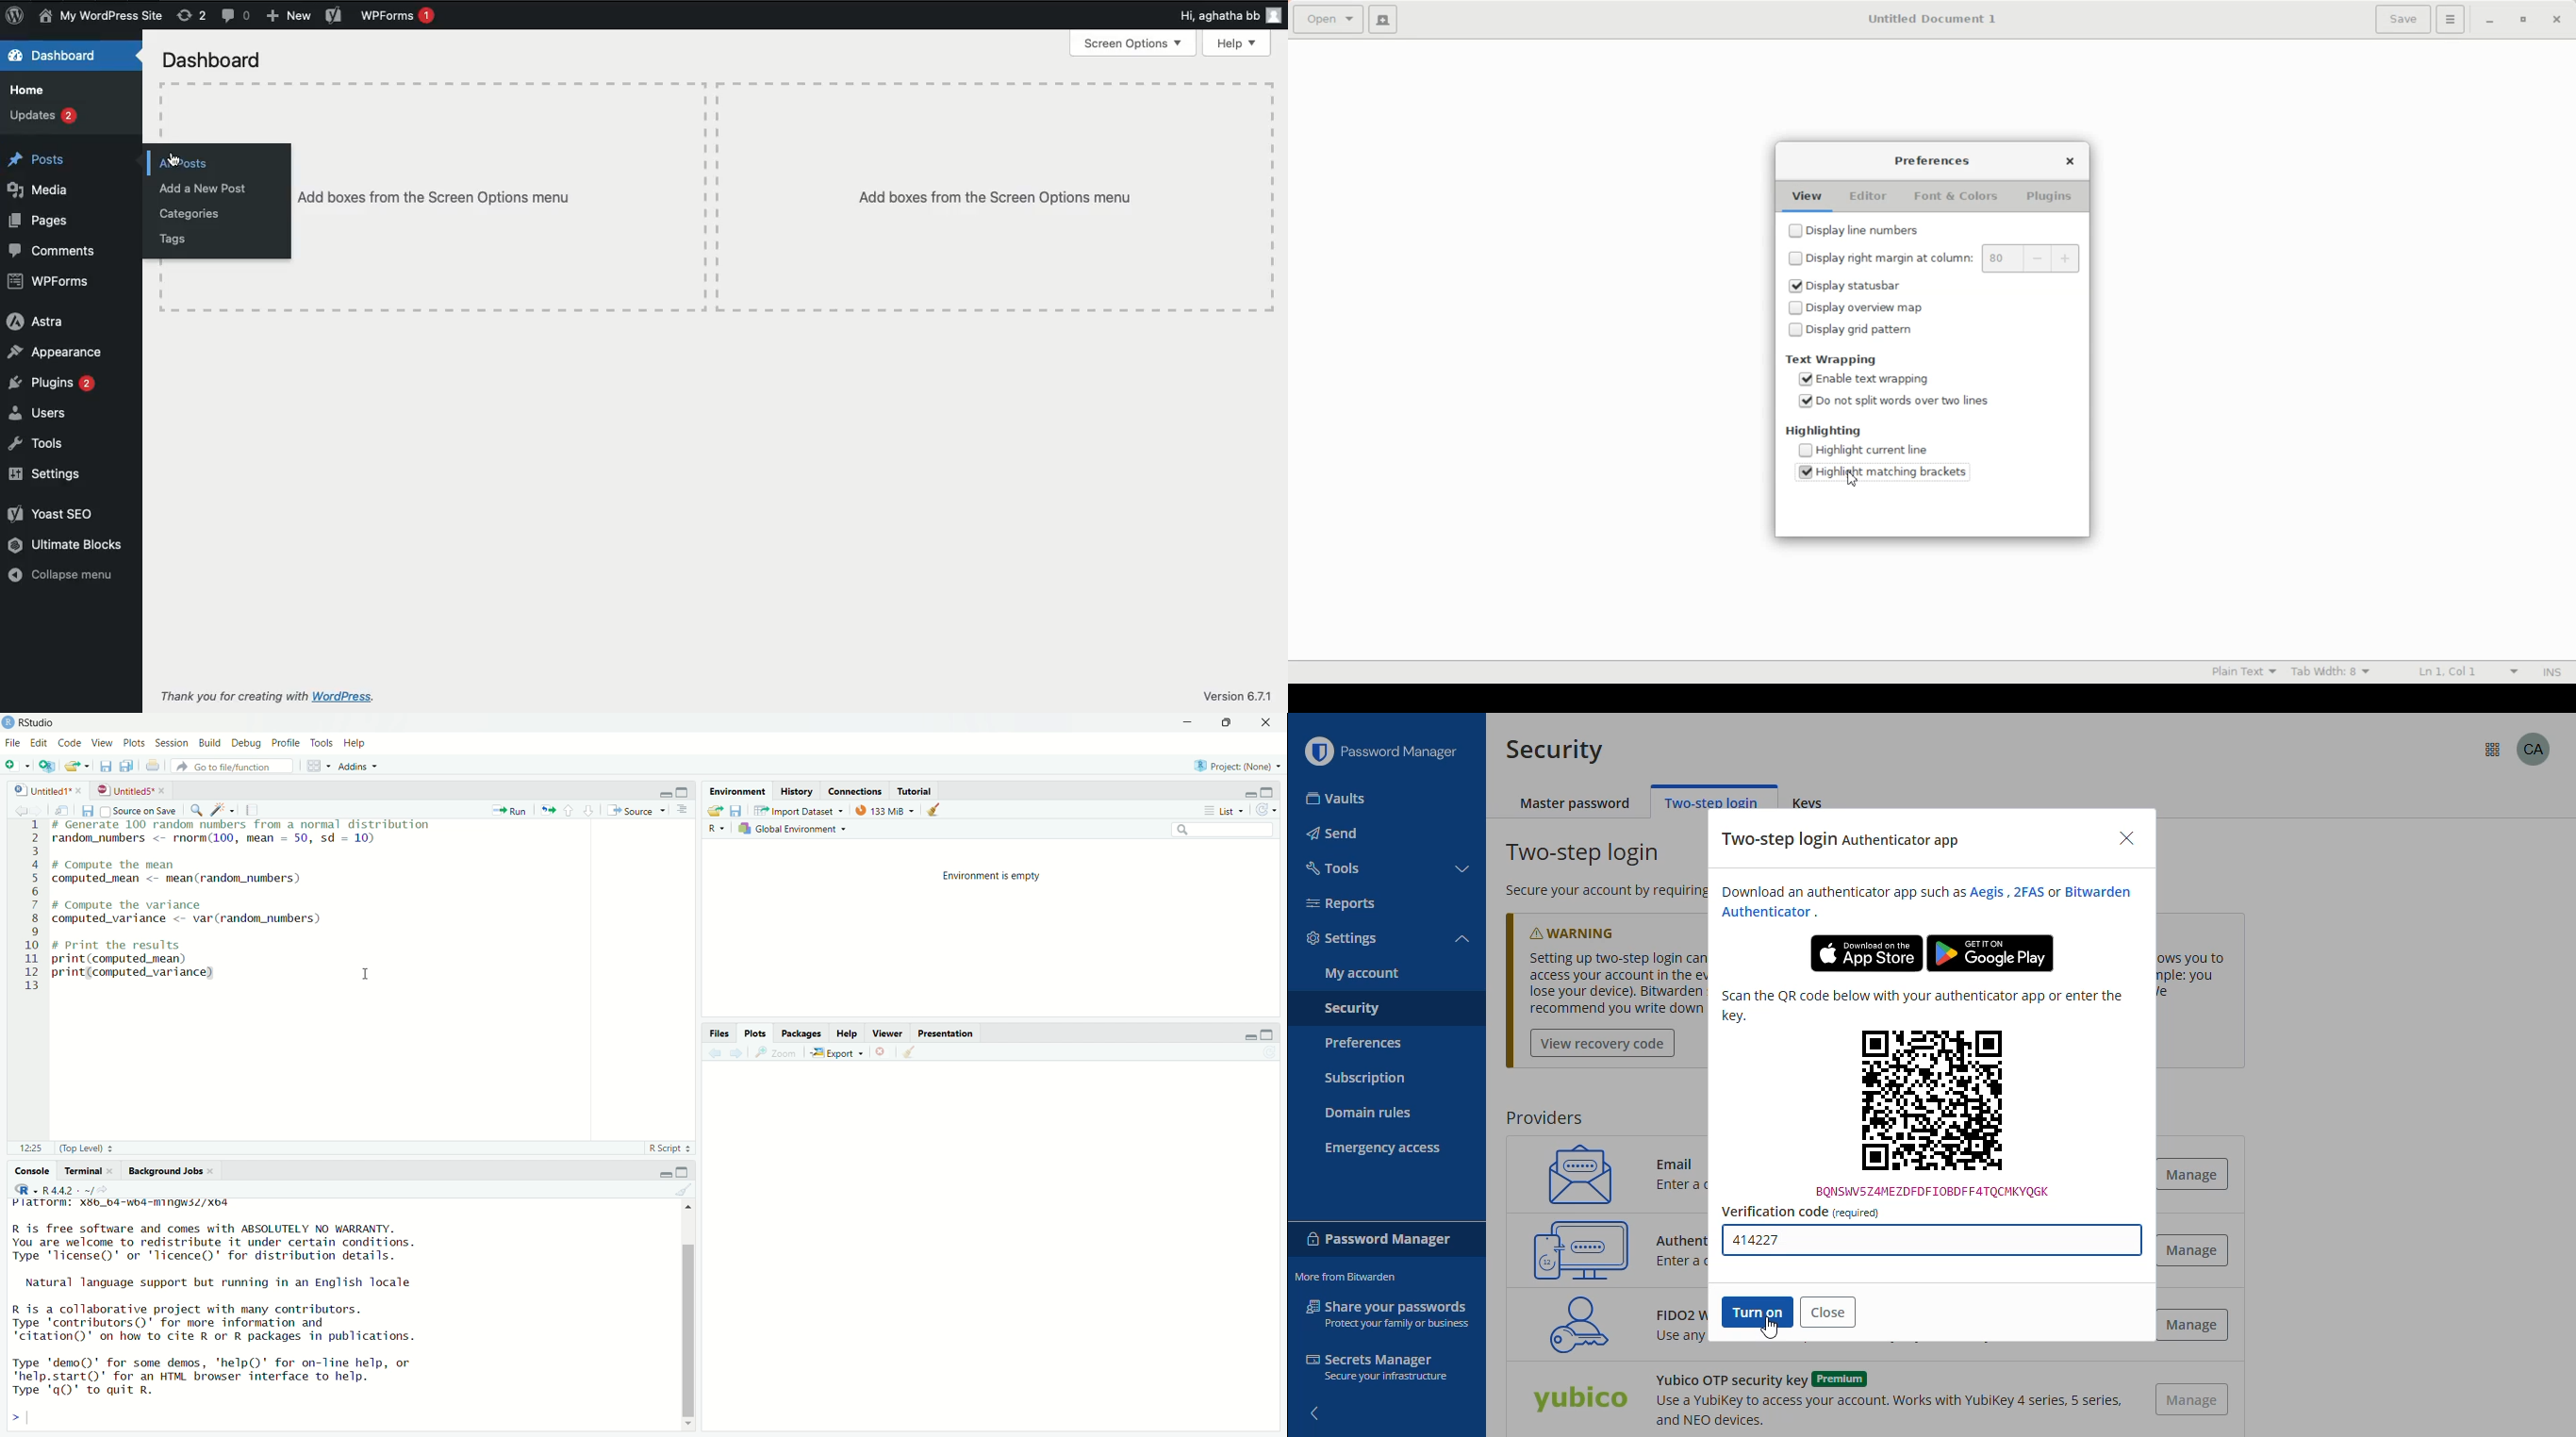 The width and height of the screenshot is (2576, 1456). Describe the element at coordinates (668, 1148) in the screenshot. I see `R Script` at that location.